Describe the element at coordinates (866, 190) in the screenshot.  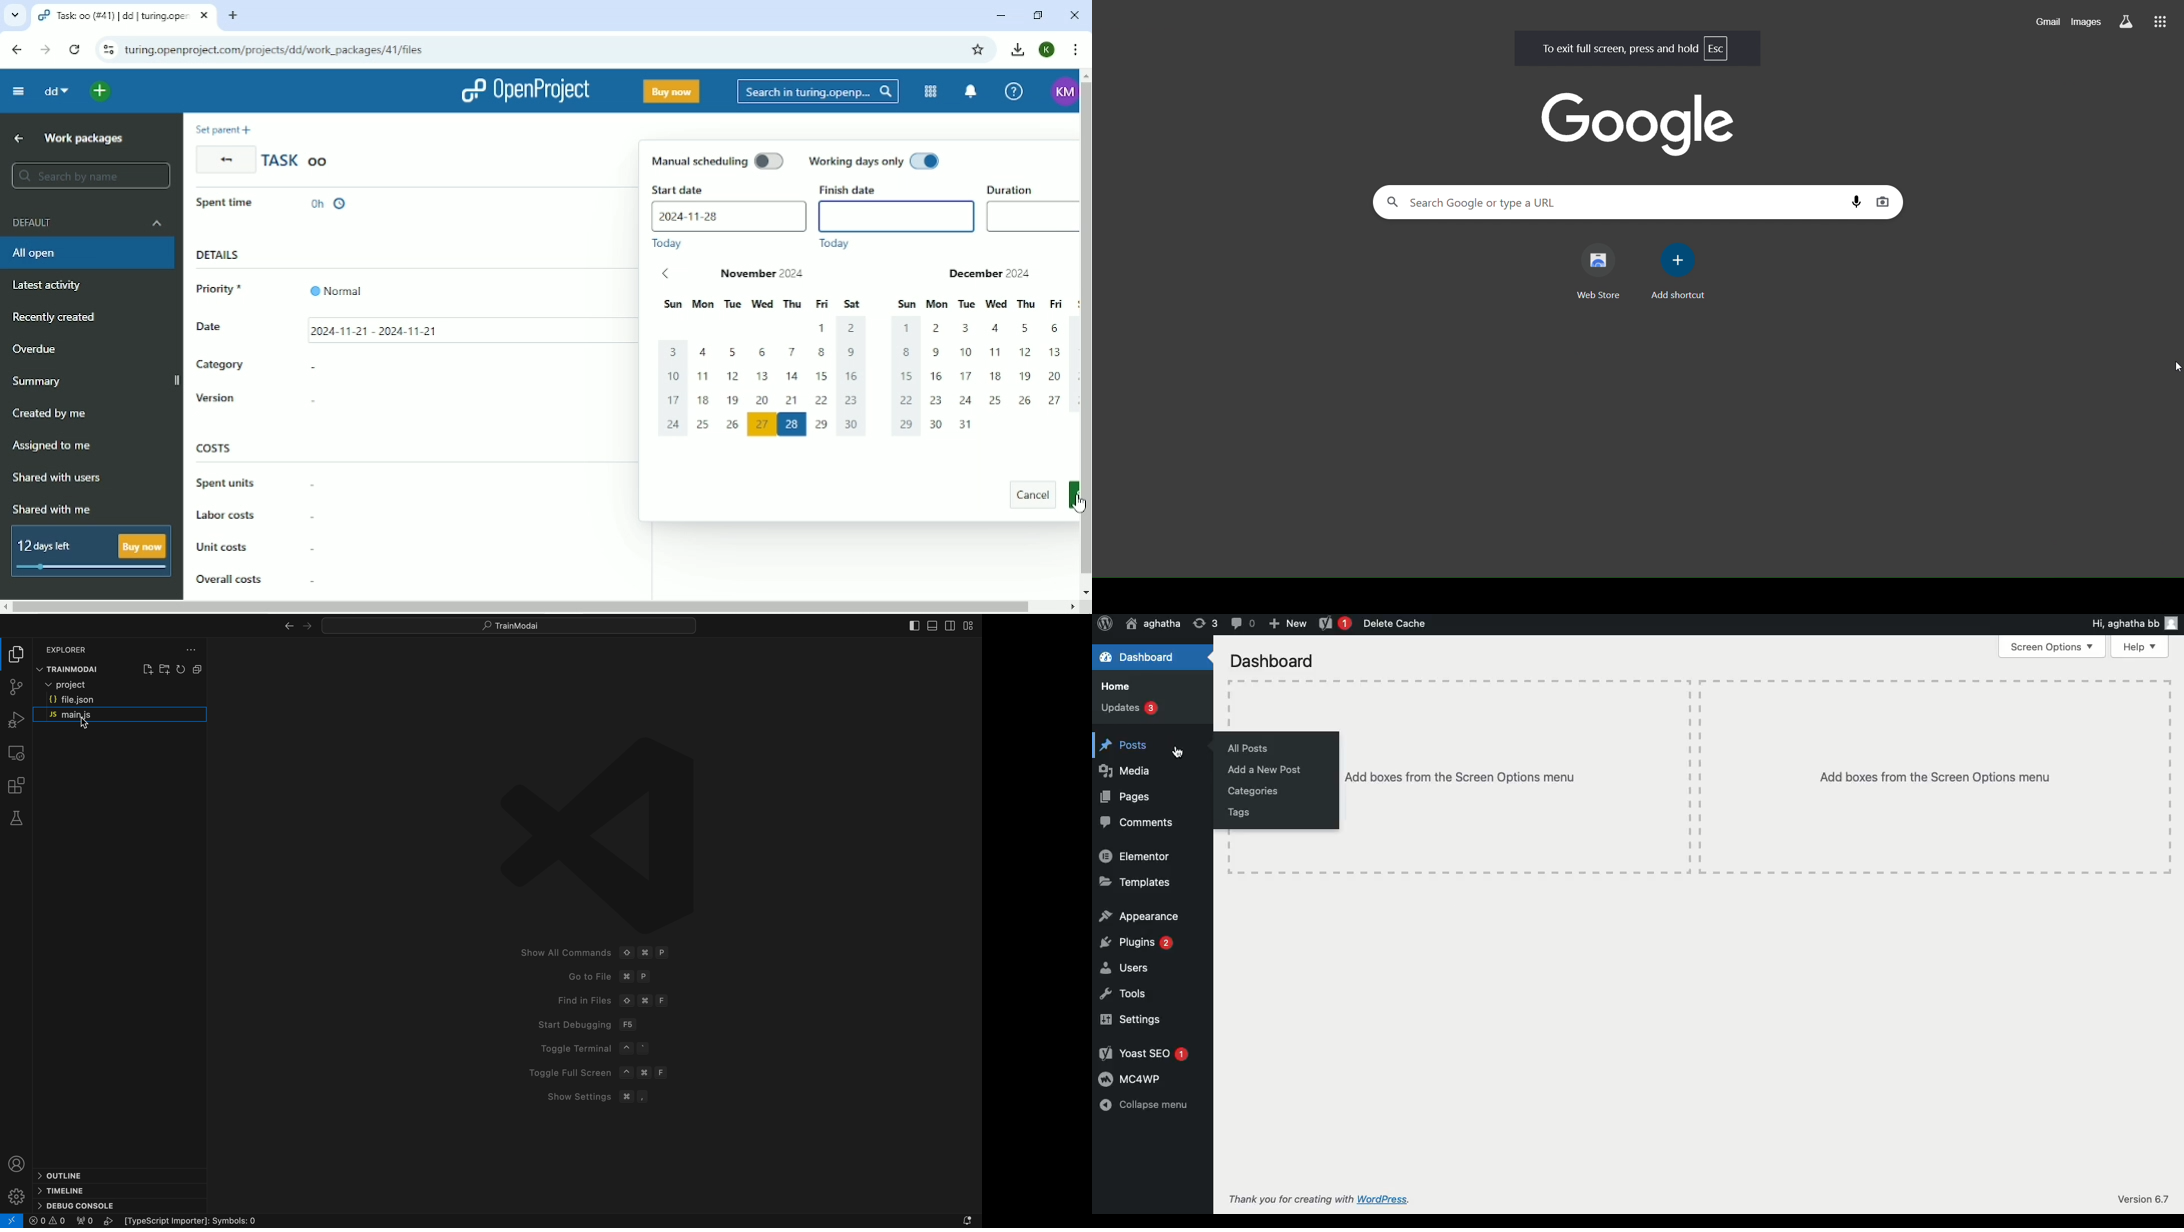
I see `Finish date` at that location.